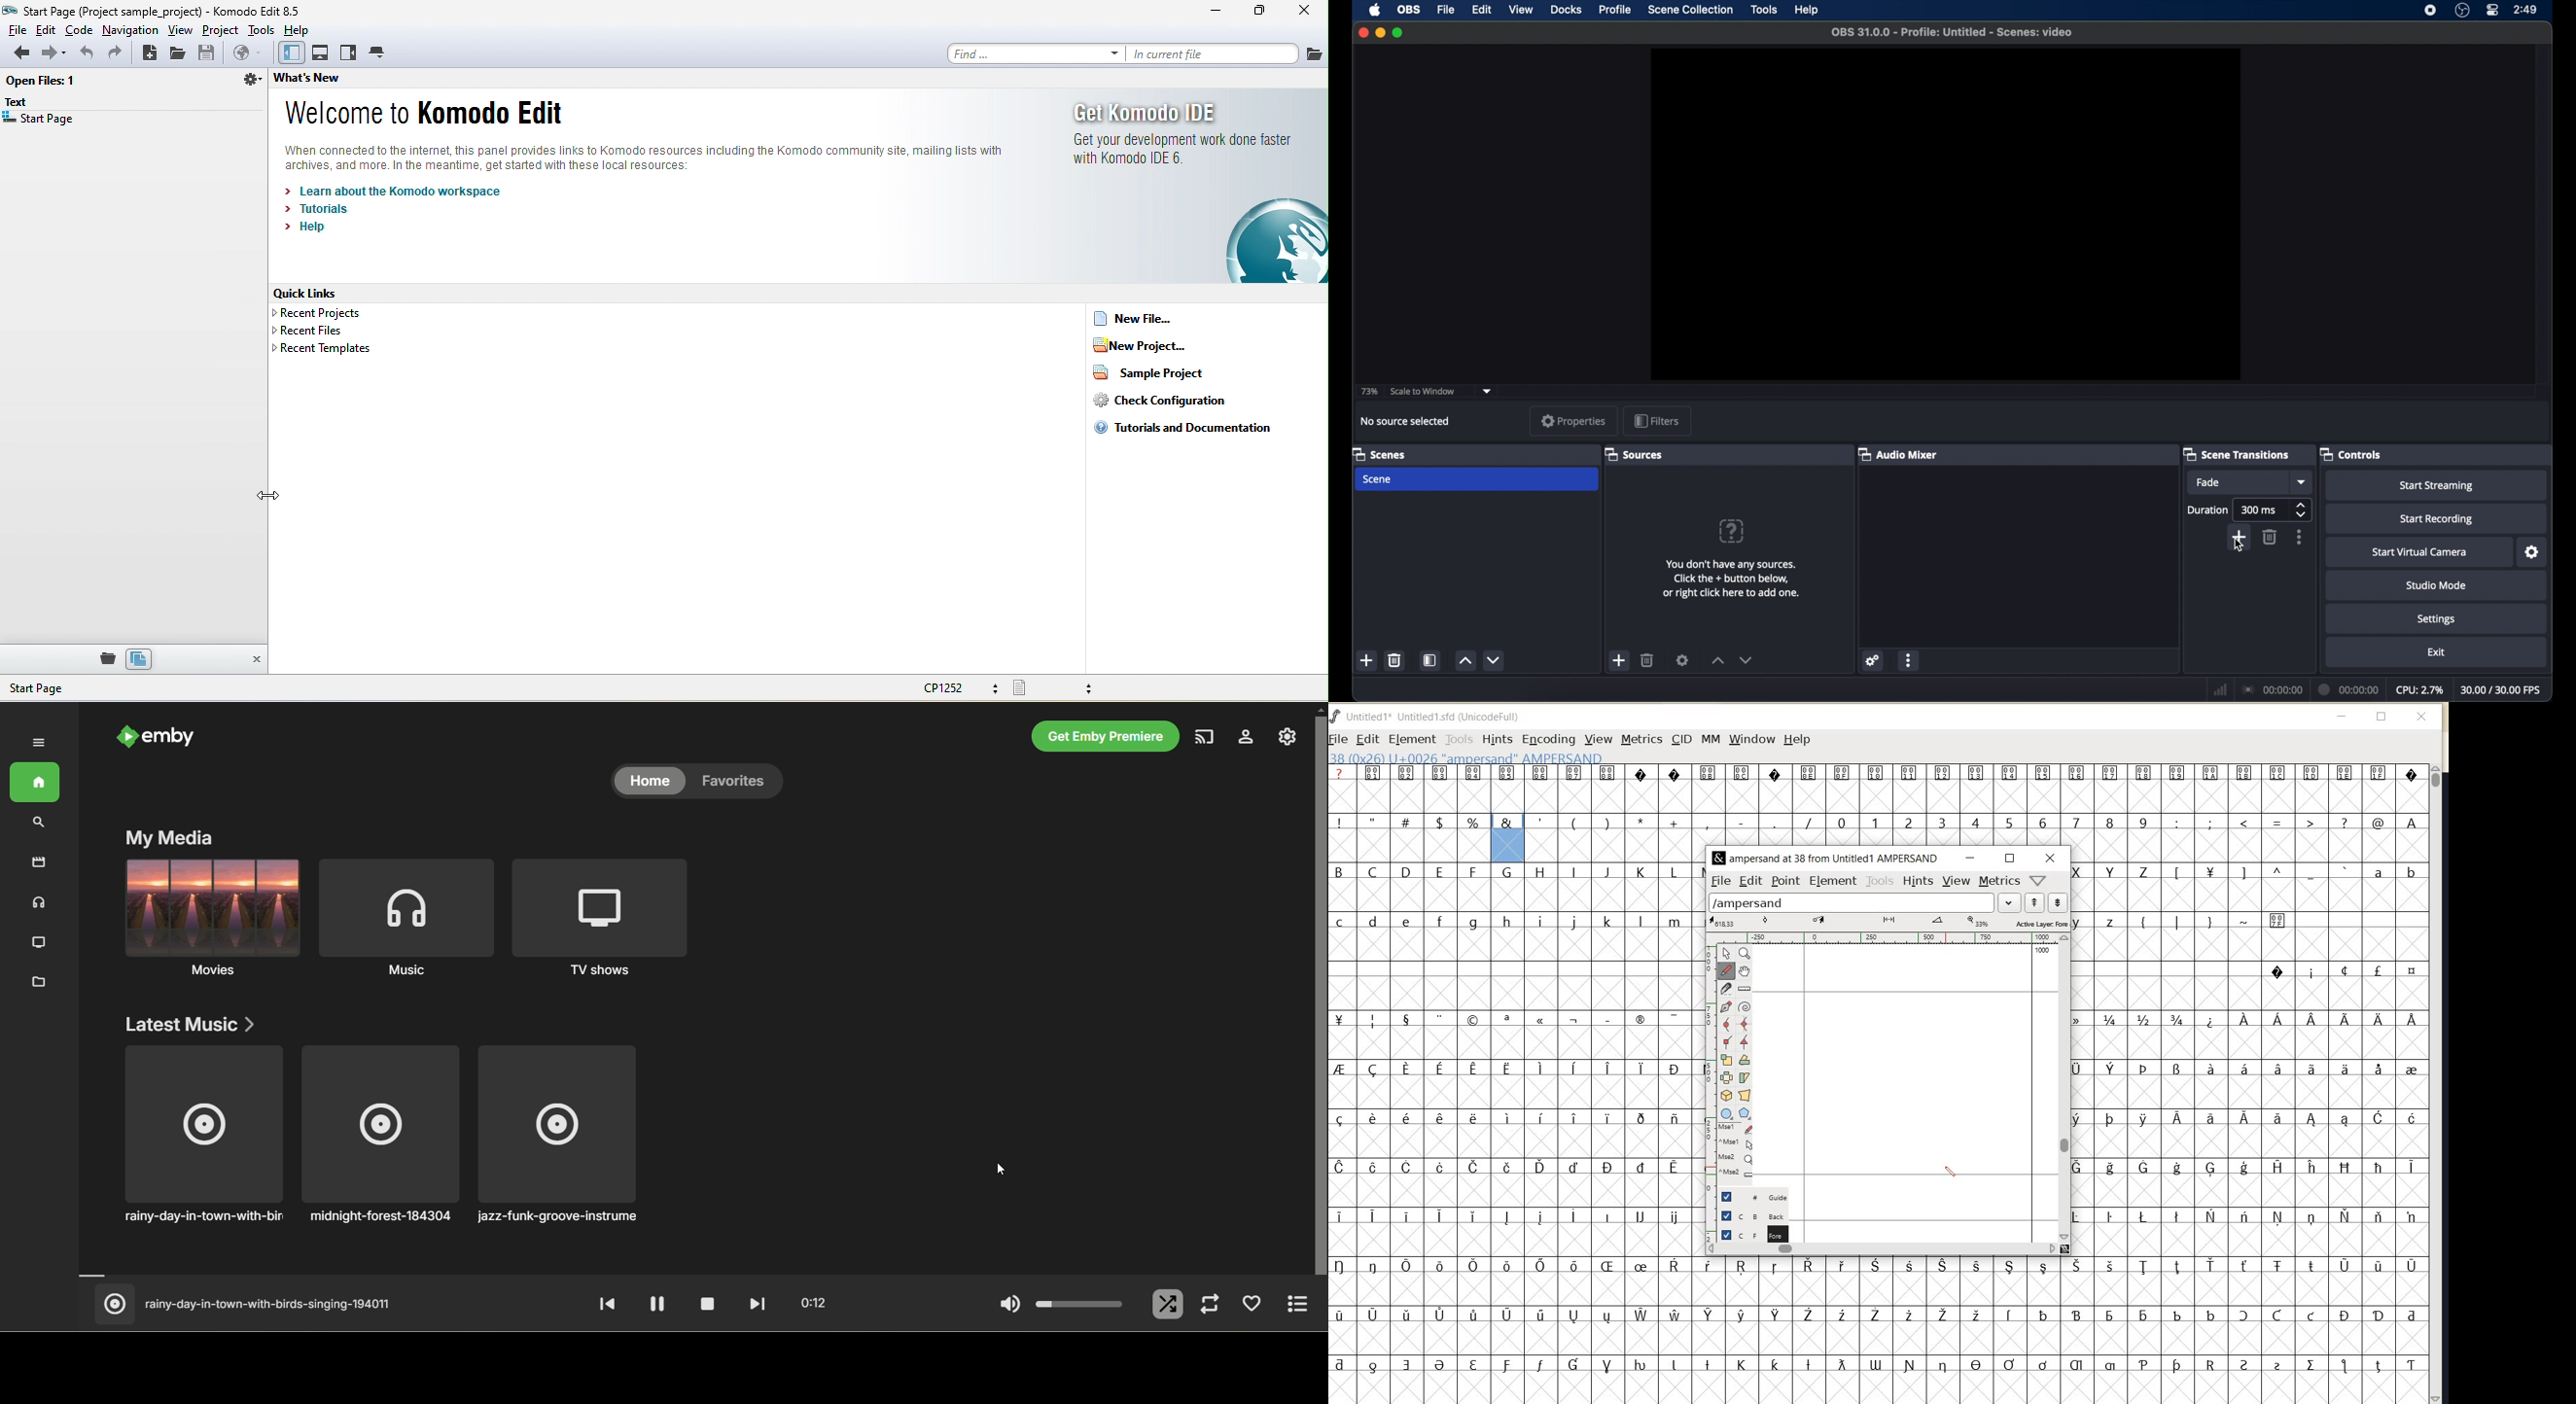 The width and height of the screenshot is (2576, 1428). Describe the element at coordinates (1747, 1024) in the screenshot. I see `add a curve point always either horizontal or vertical` at that location.